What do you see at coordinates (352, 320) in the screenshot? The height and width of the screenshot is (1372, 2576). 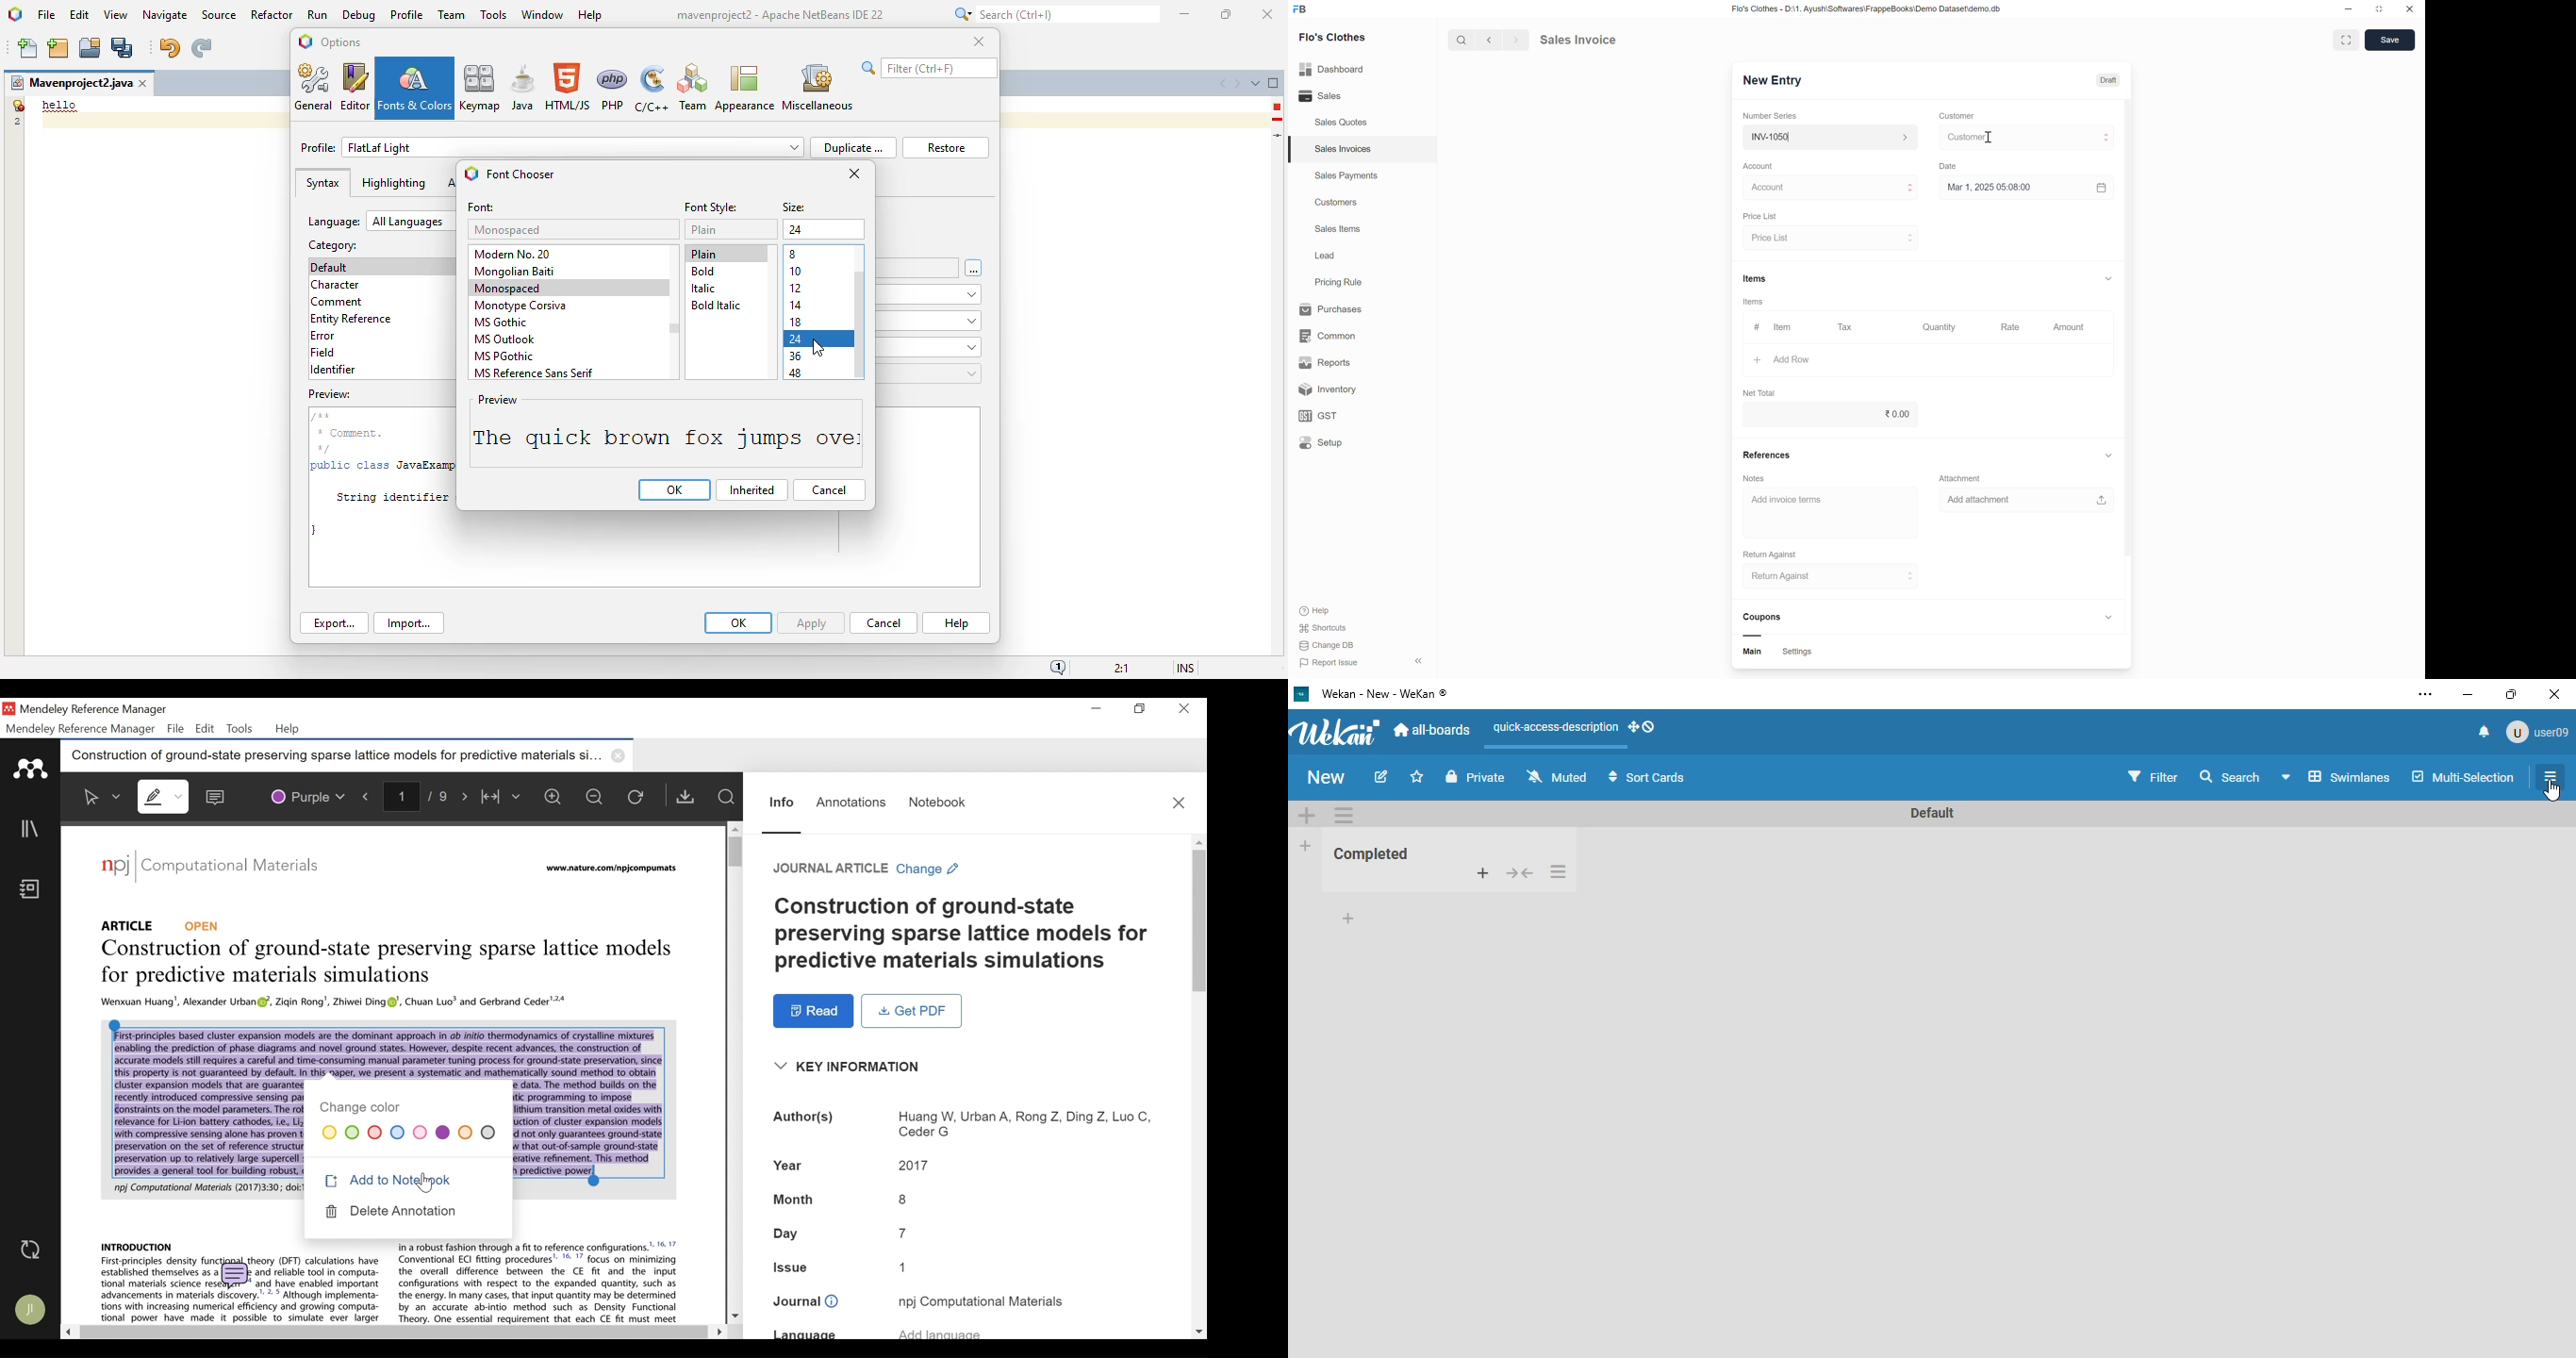 I see `entity reference` at bounding box center [352, 320].